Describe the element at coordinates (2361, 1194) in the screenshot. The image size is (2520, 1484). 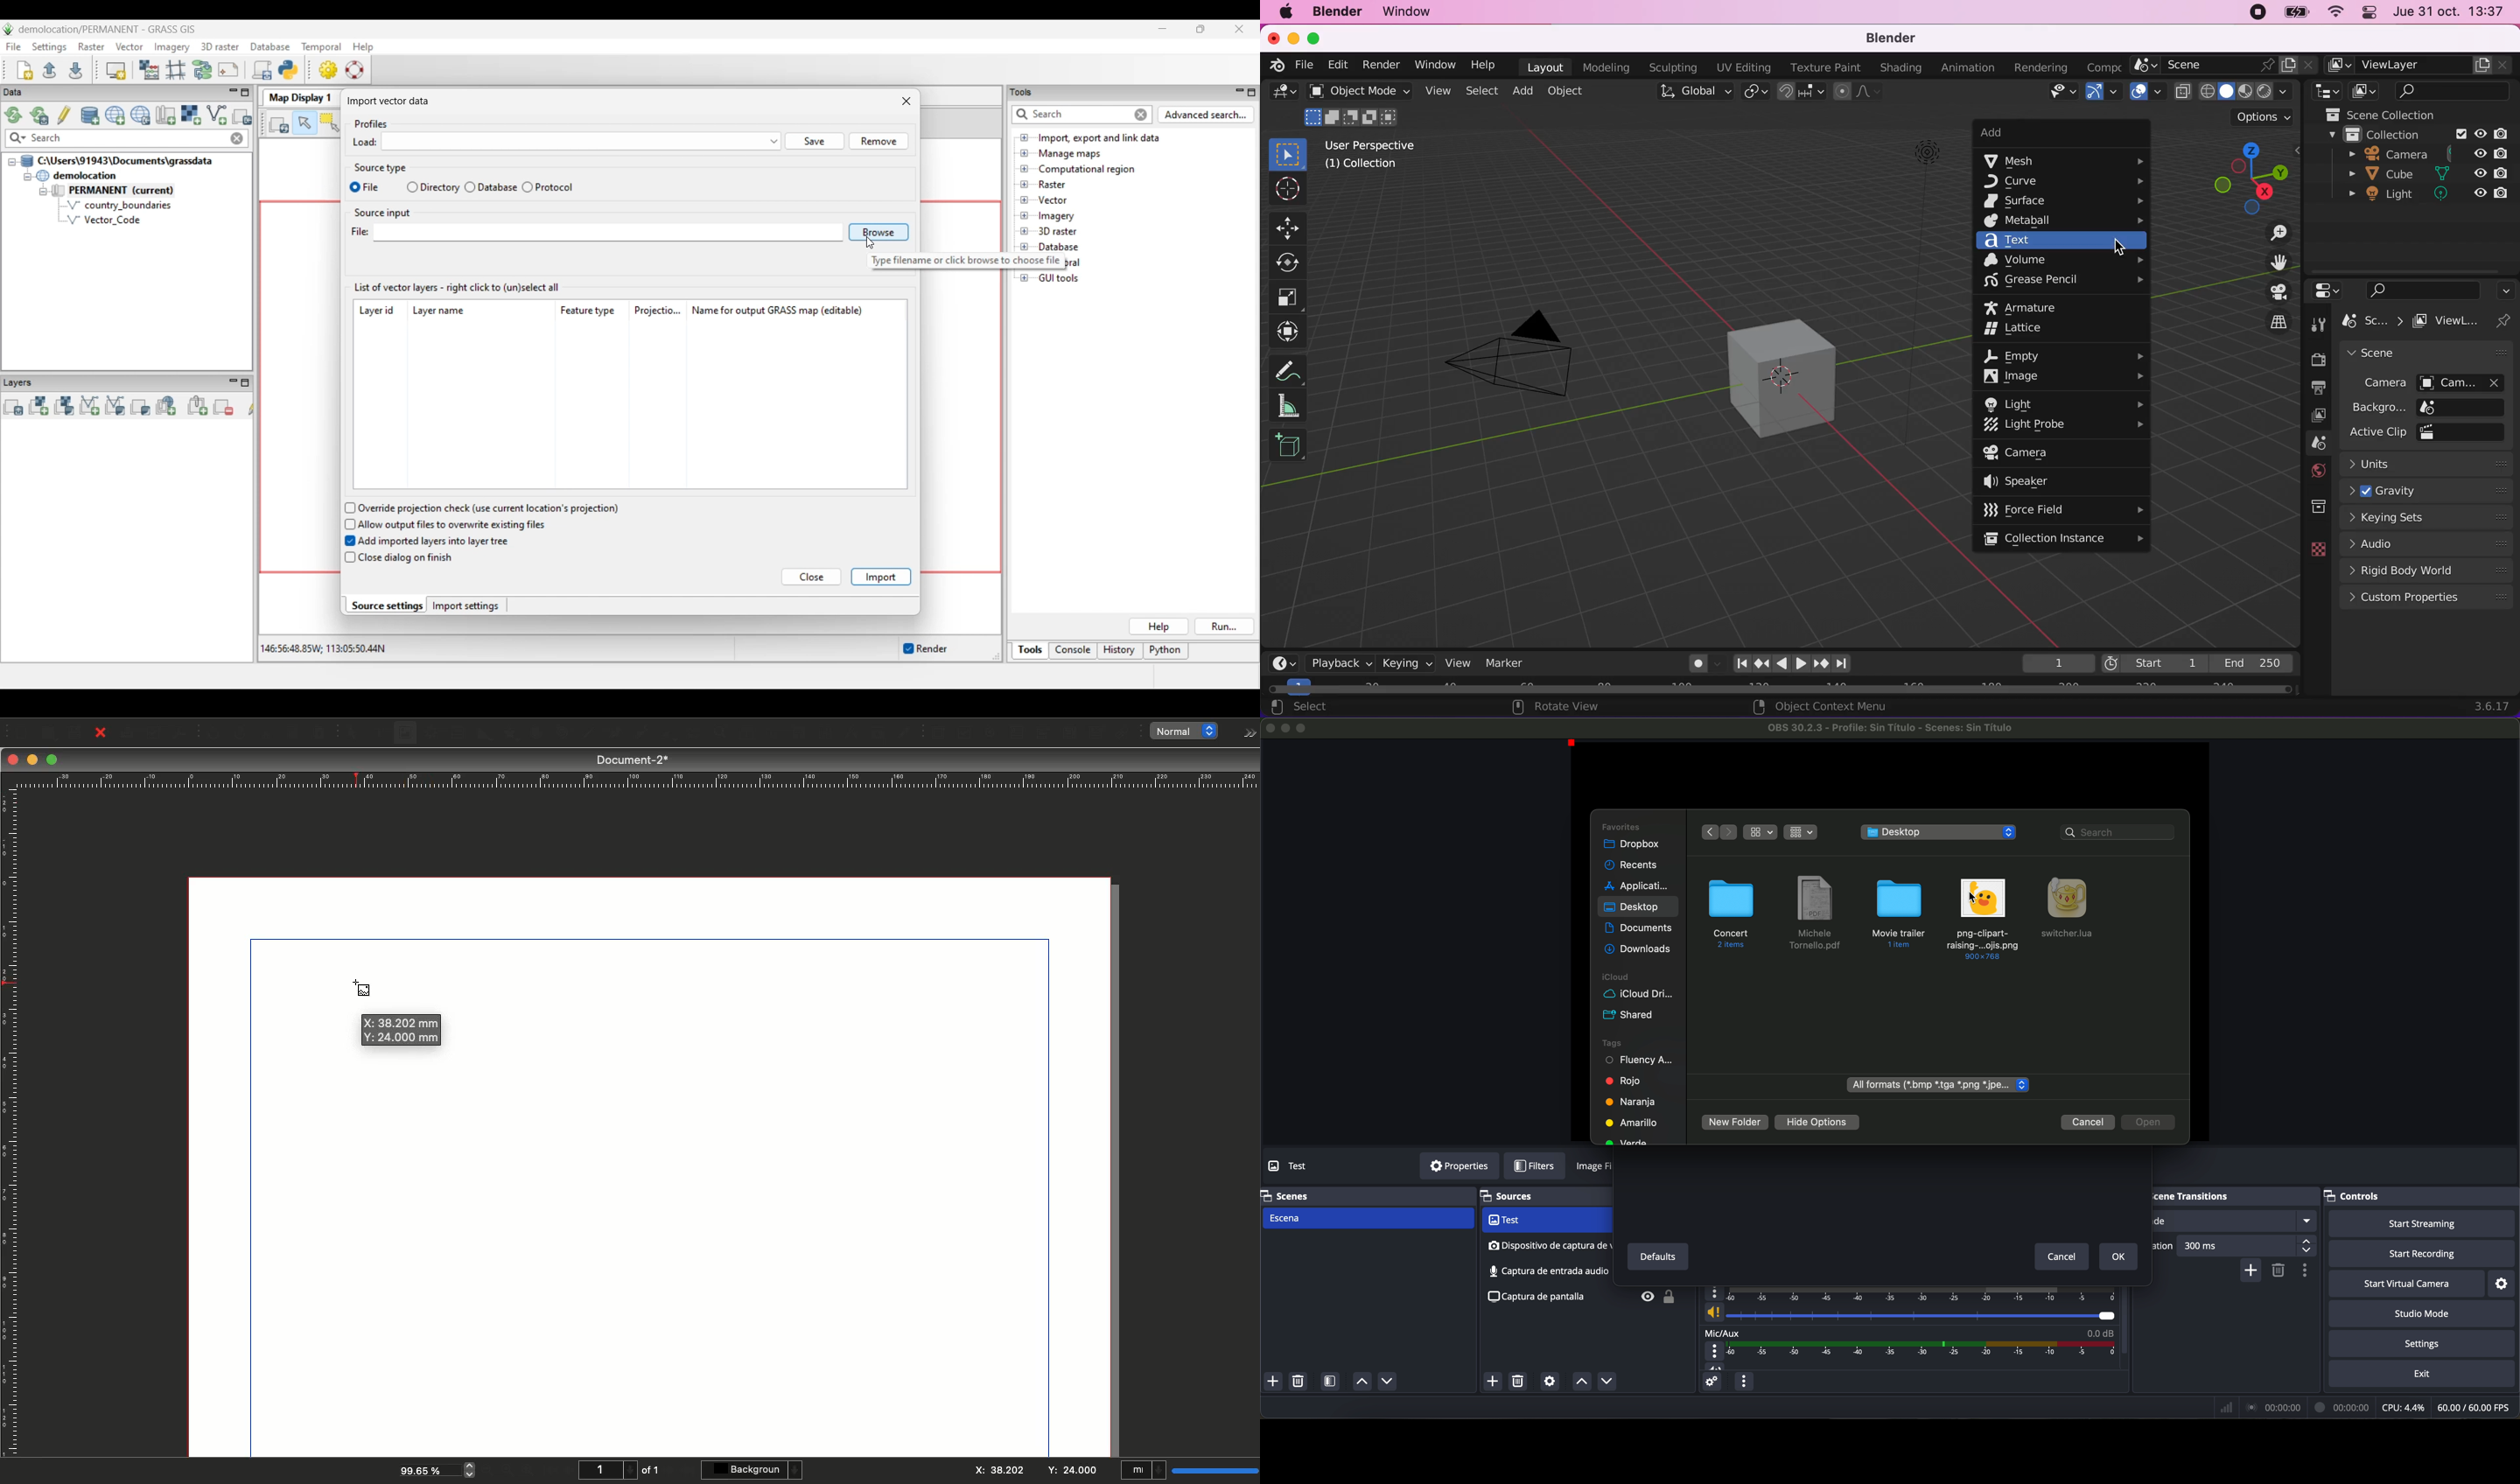
I see `controls` at that location.